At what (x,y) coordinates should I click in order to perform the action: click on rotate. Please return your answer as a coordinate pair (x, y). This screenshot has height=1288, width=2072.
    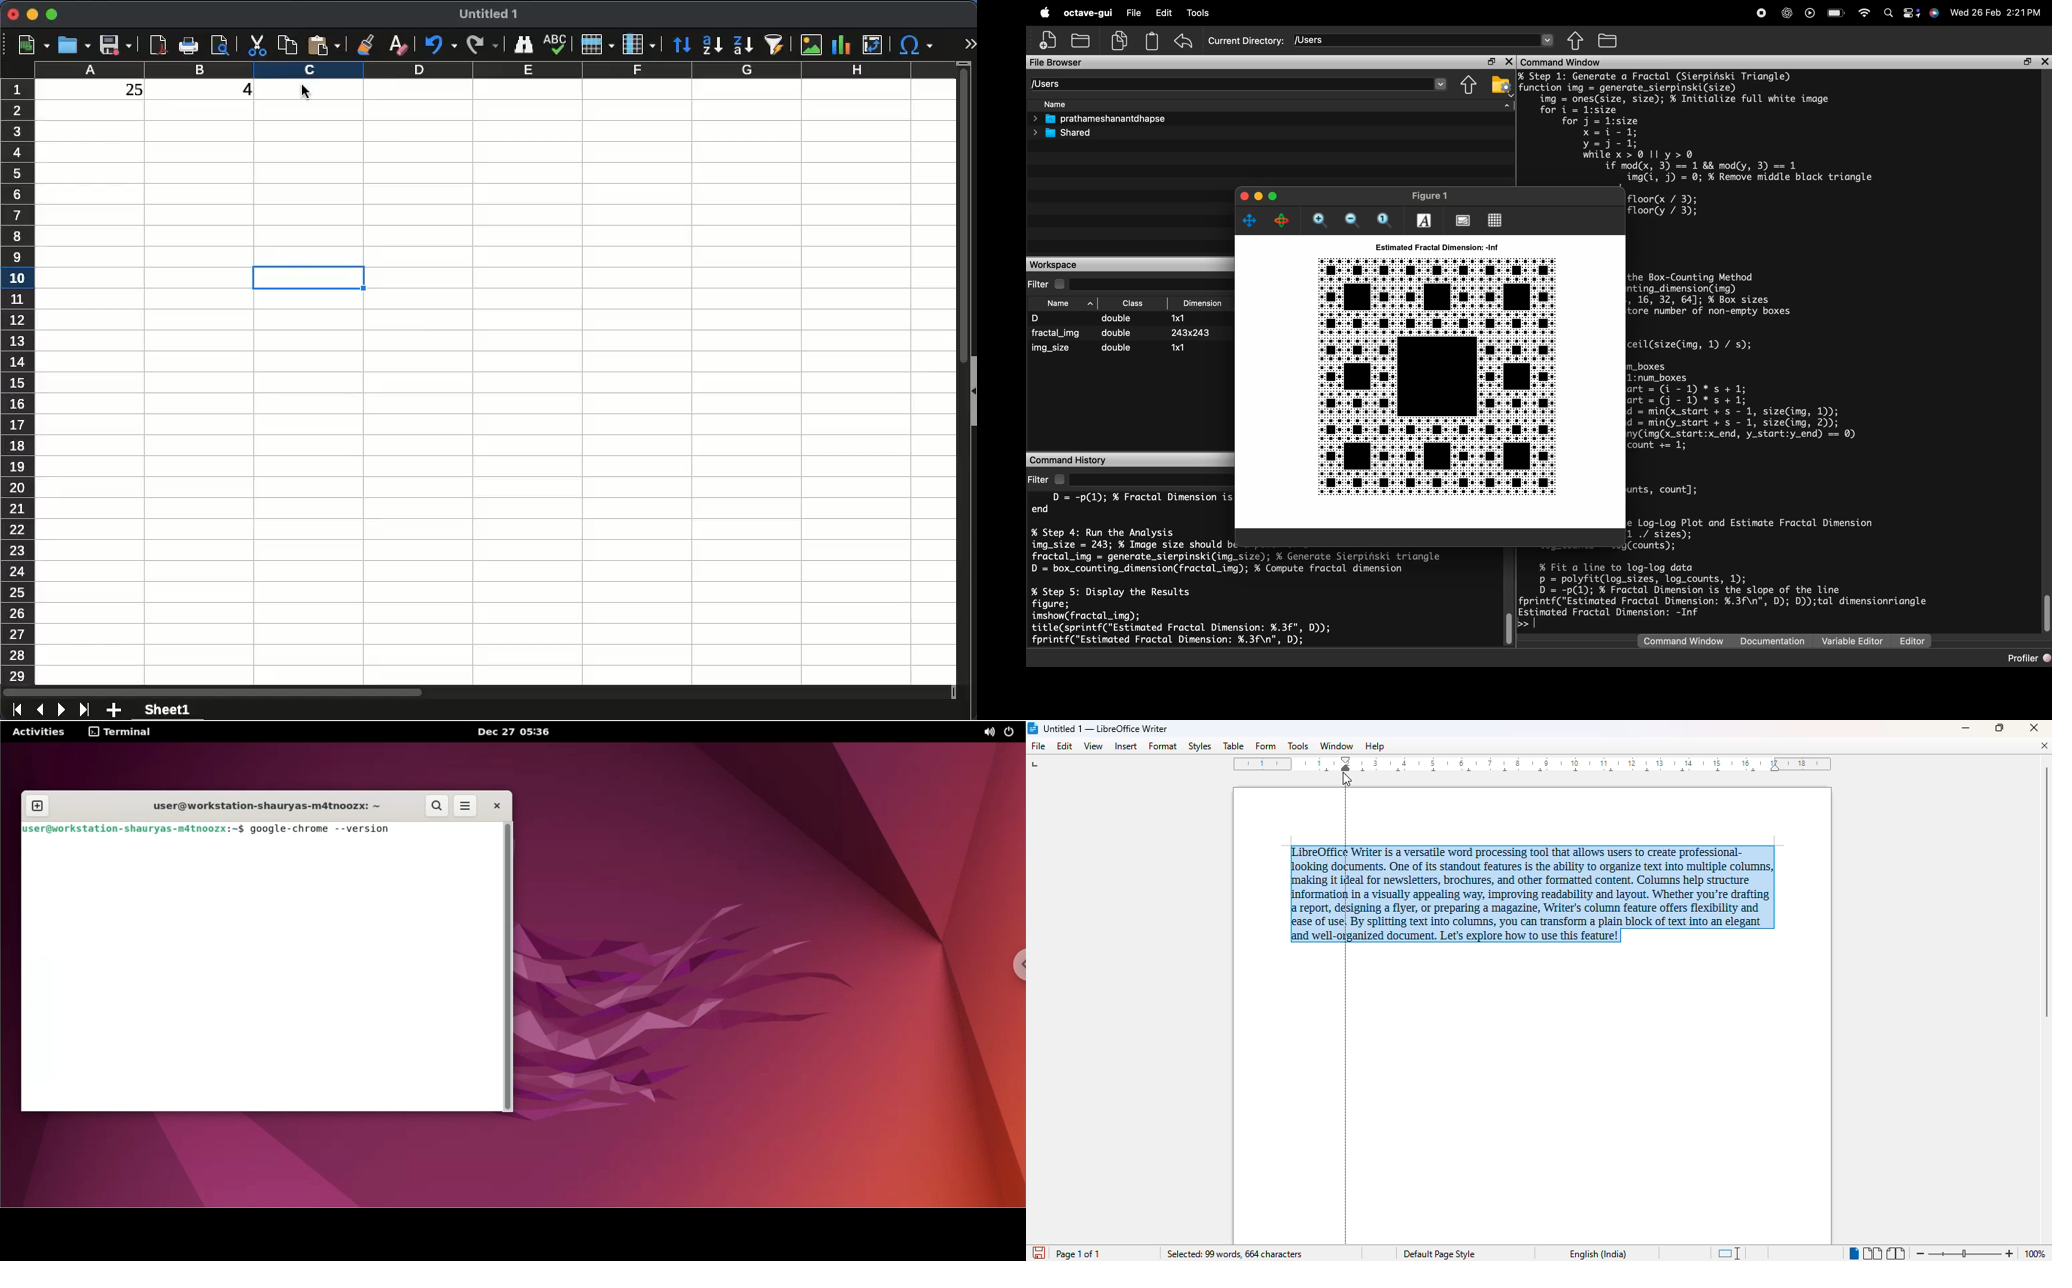
    Looking at the image, I should click on (1282, 222).